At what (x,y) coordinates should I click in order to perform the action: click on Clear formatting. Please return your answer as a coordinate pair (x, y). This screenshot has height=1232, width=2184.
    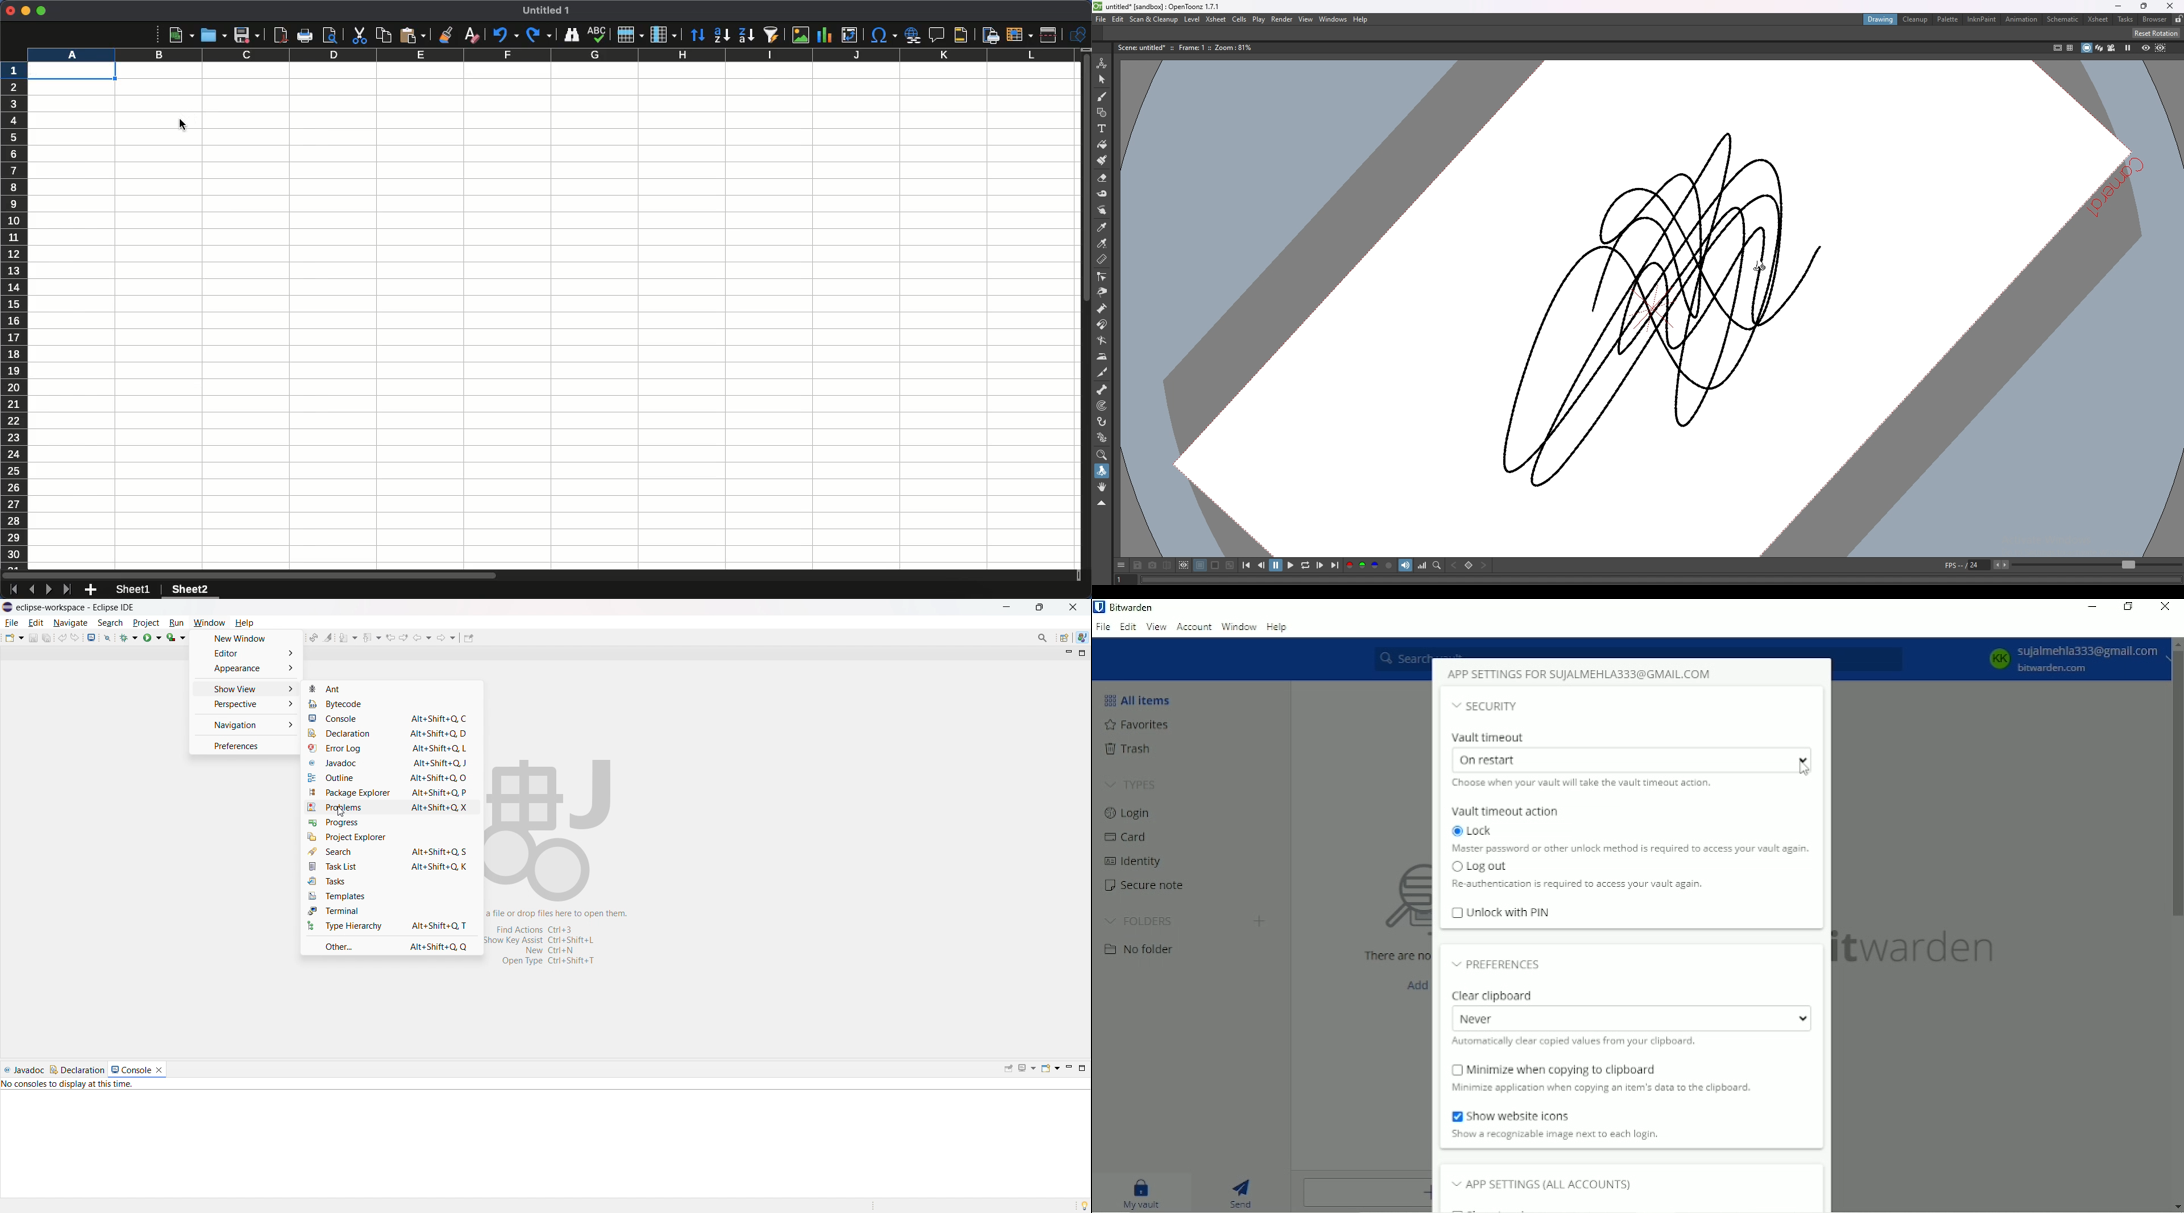
    Looking at the image, I should click on (472, 34).